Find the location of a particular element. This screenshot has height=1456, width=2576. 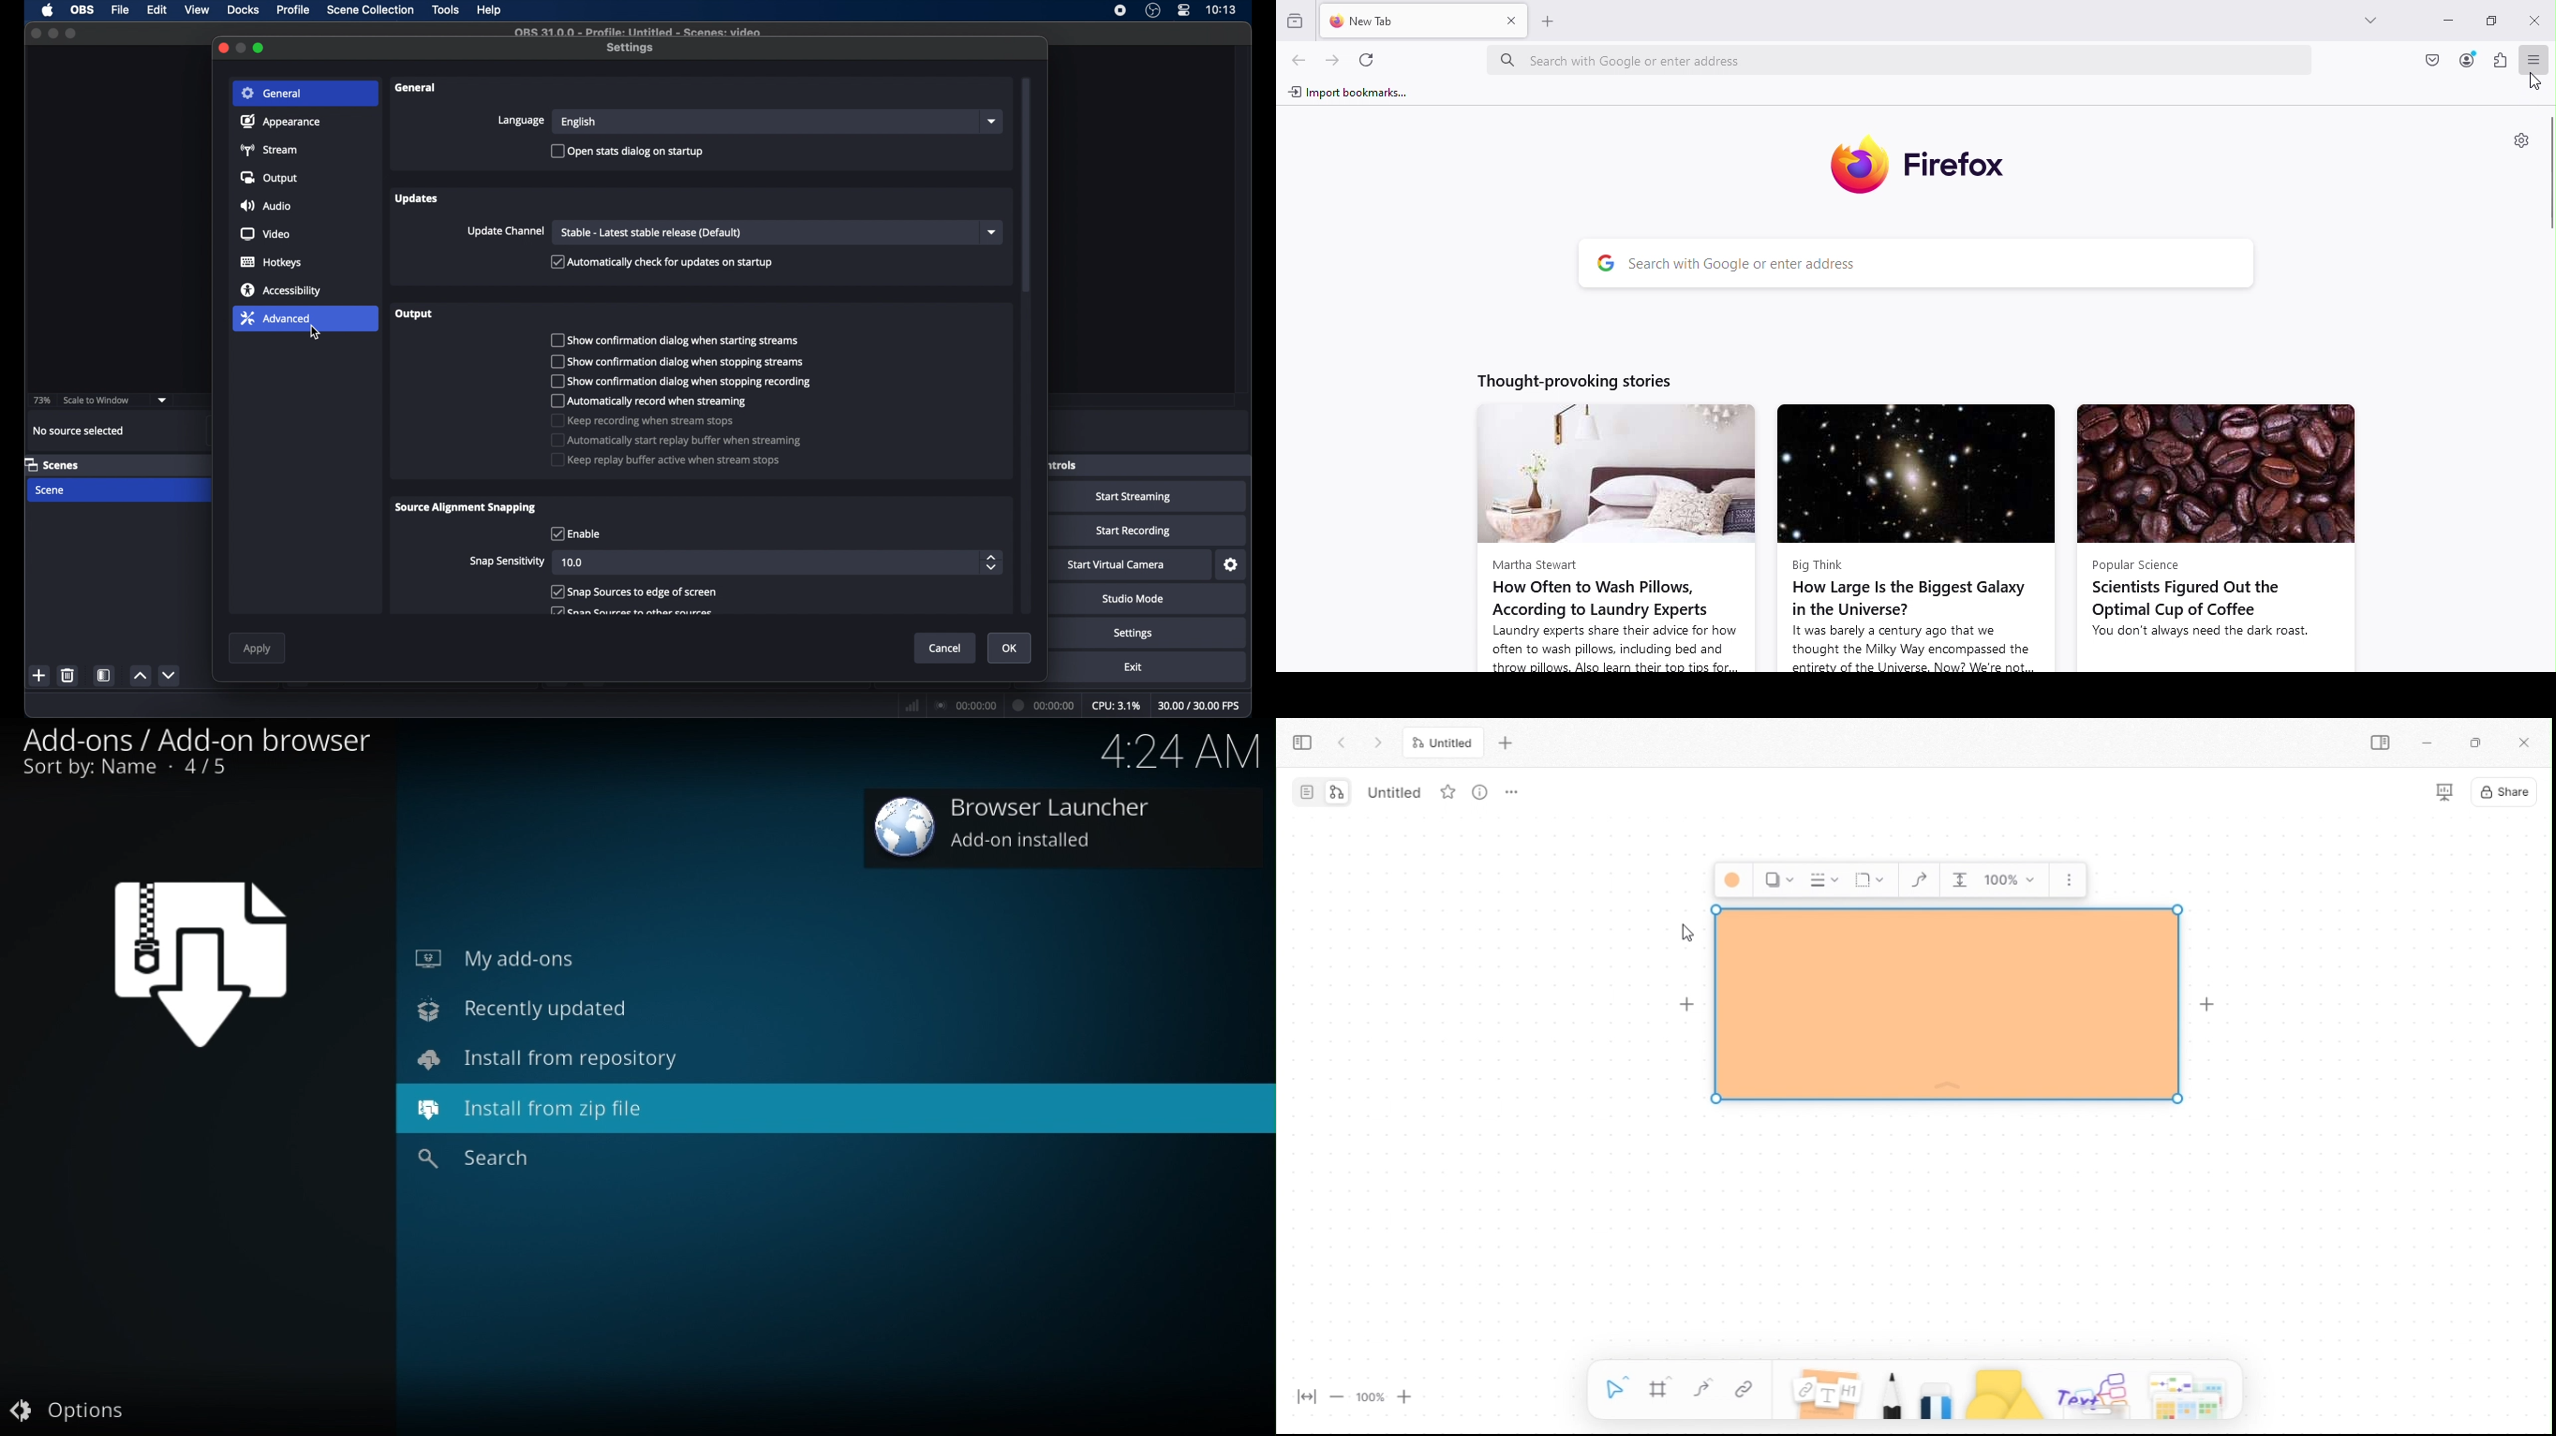

start recording is located at coordinates (1134, 531).